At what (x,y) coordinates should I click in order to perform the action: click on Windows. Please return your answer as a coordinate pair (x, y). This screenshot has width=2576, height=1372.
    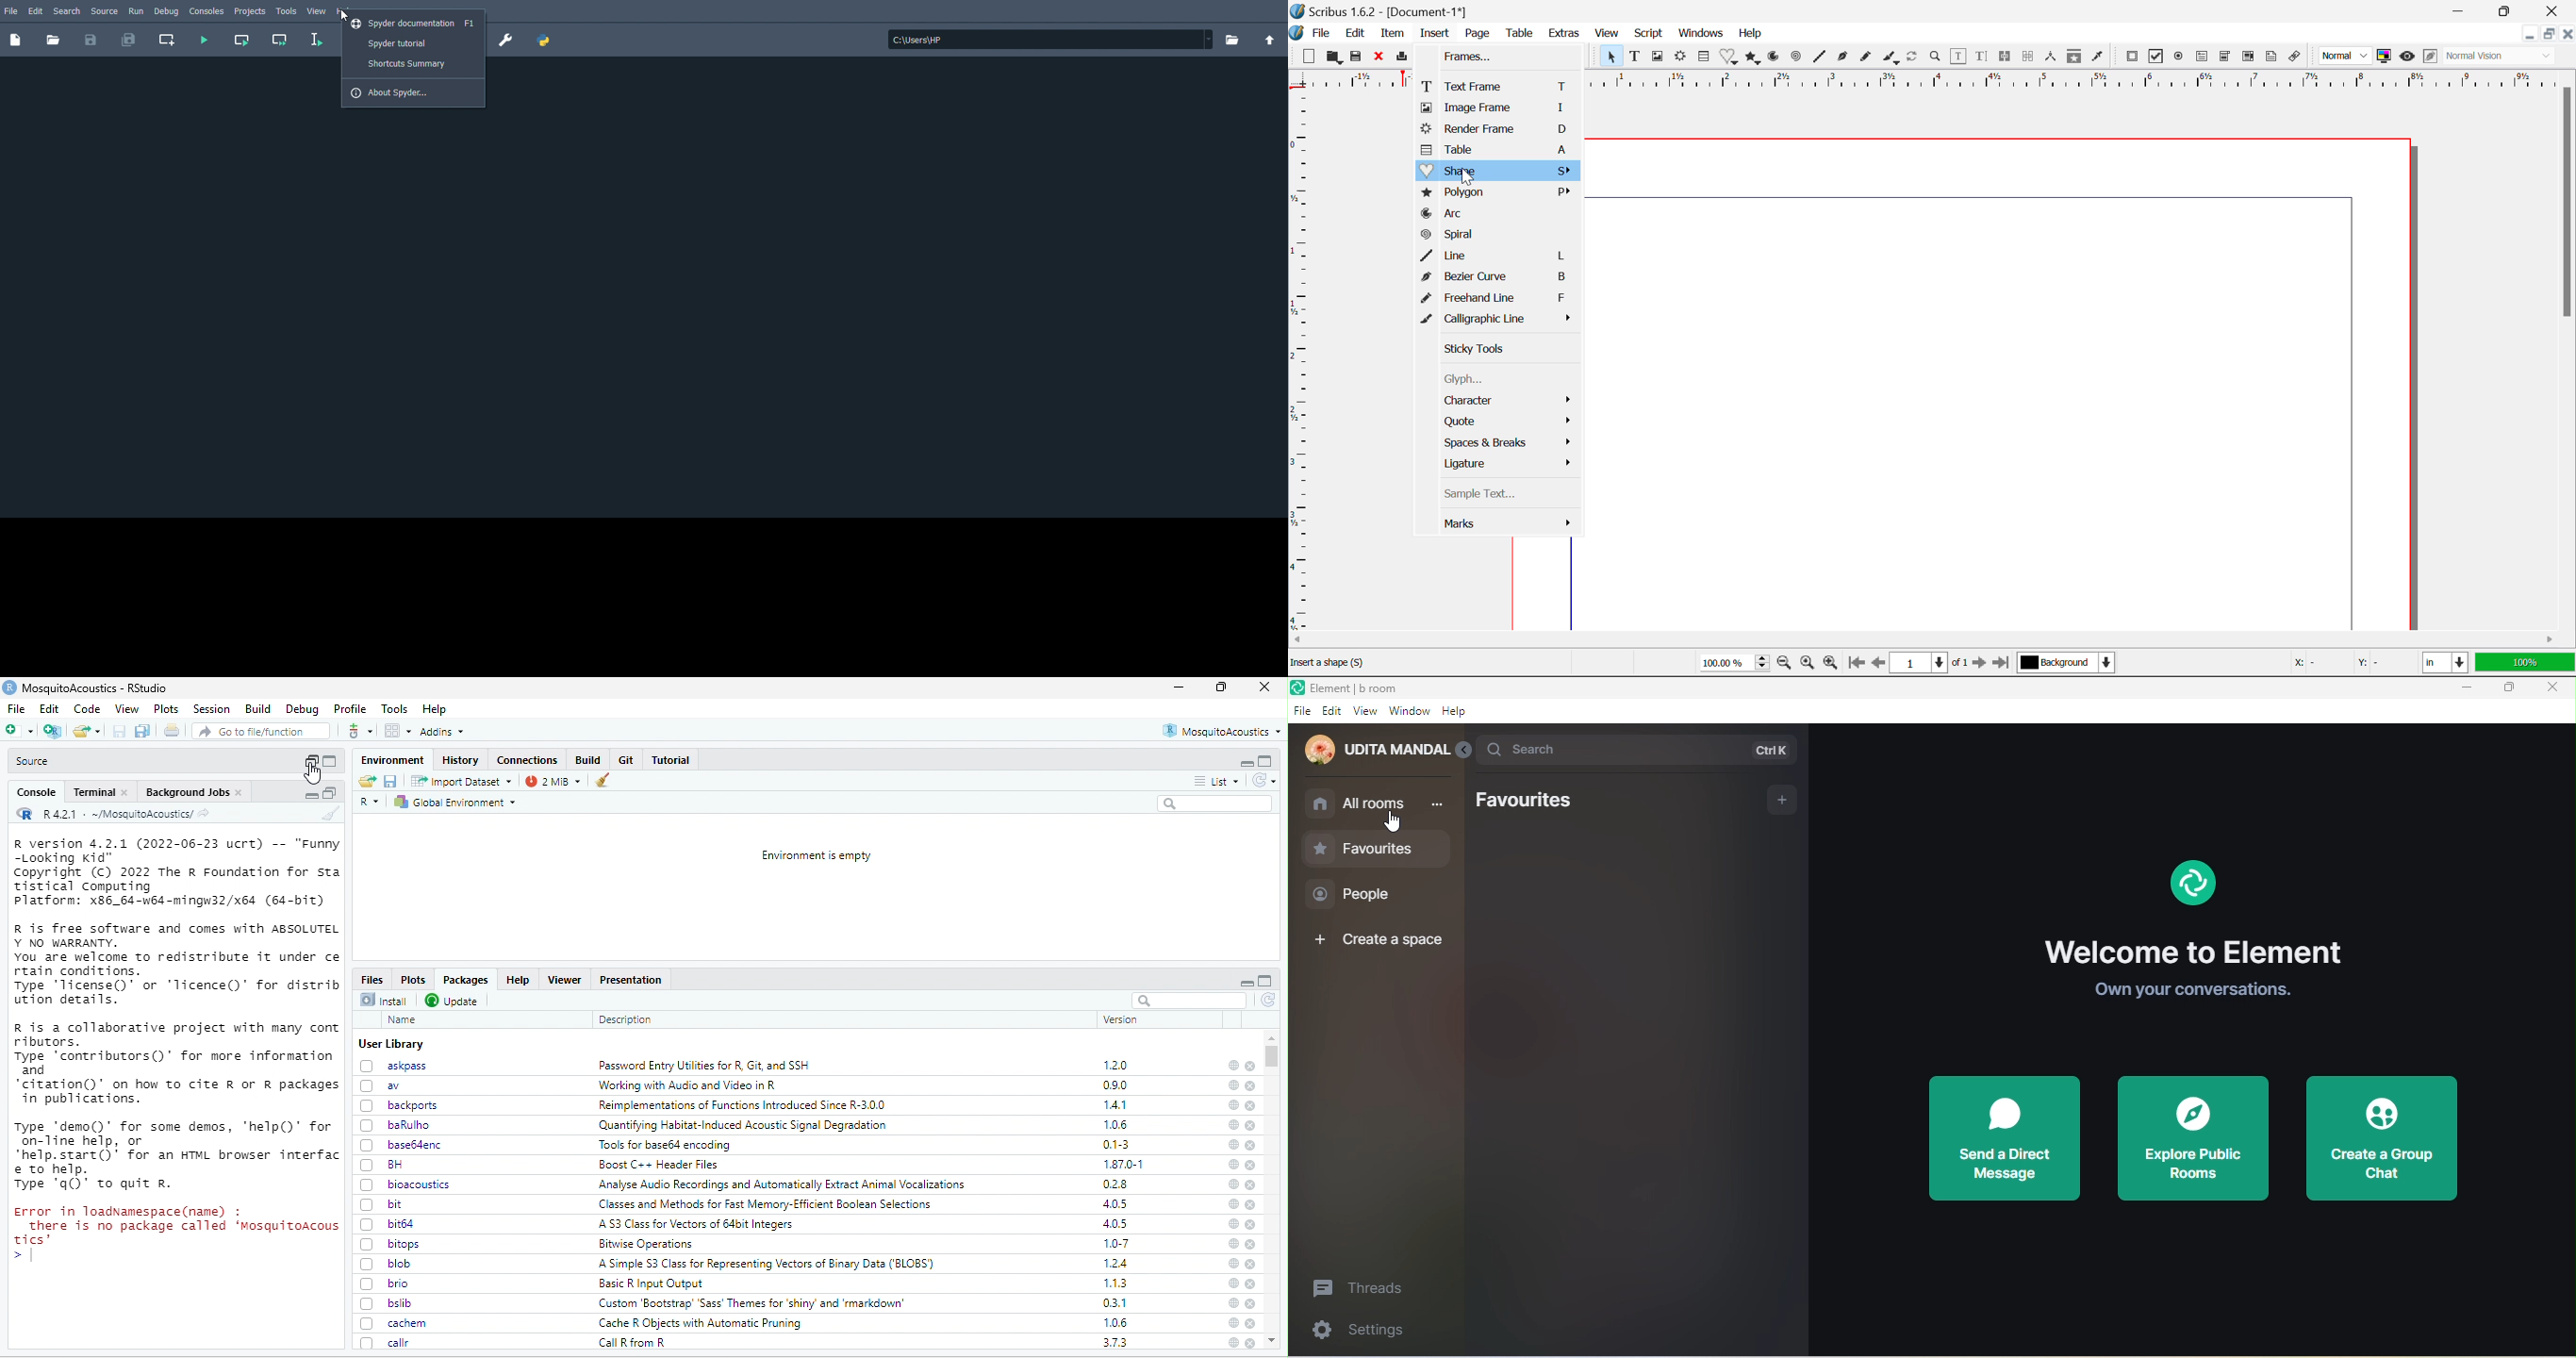
    Looking at the image, I should click on (1701, 34).